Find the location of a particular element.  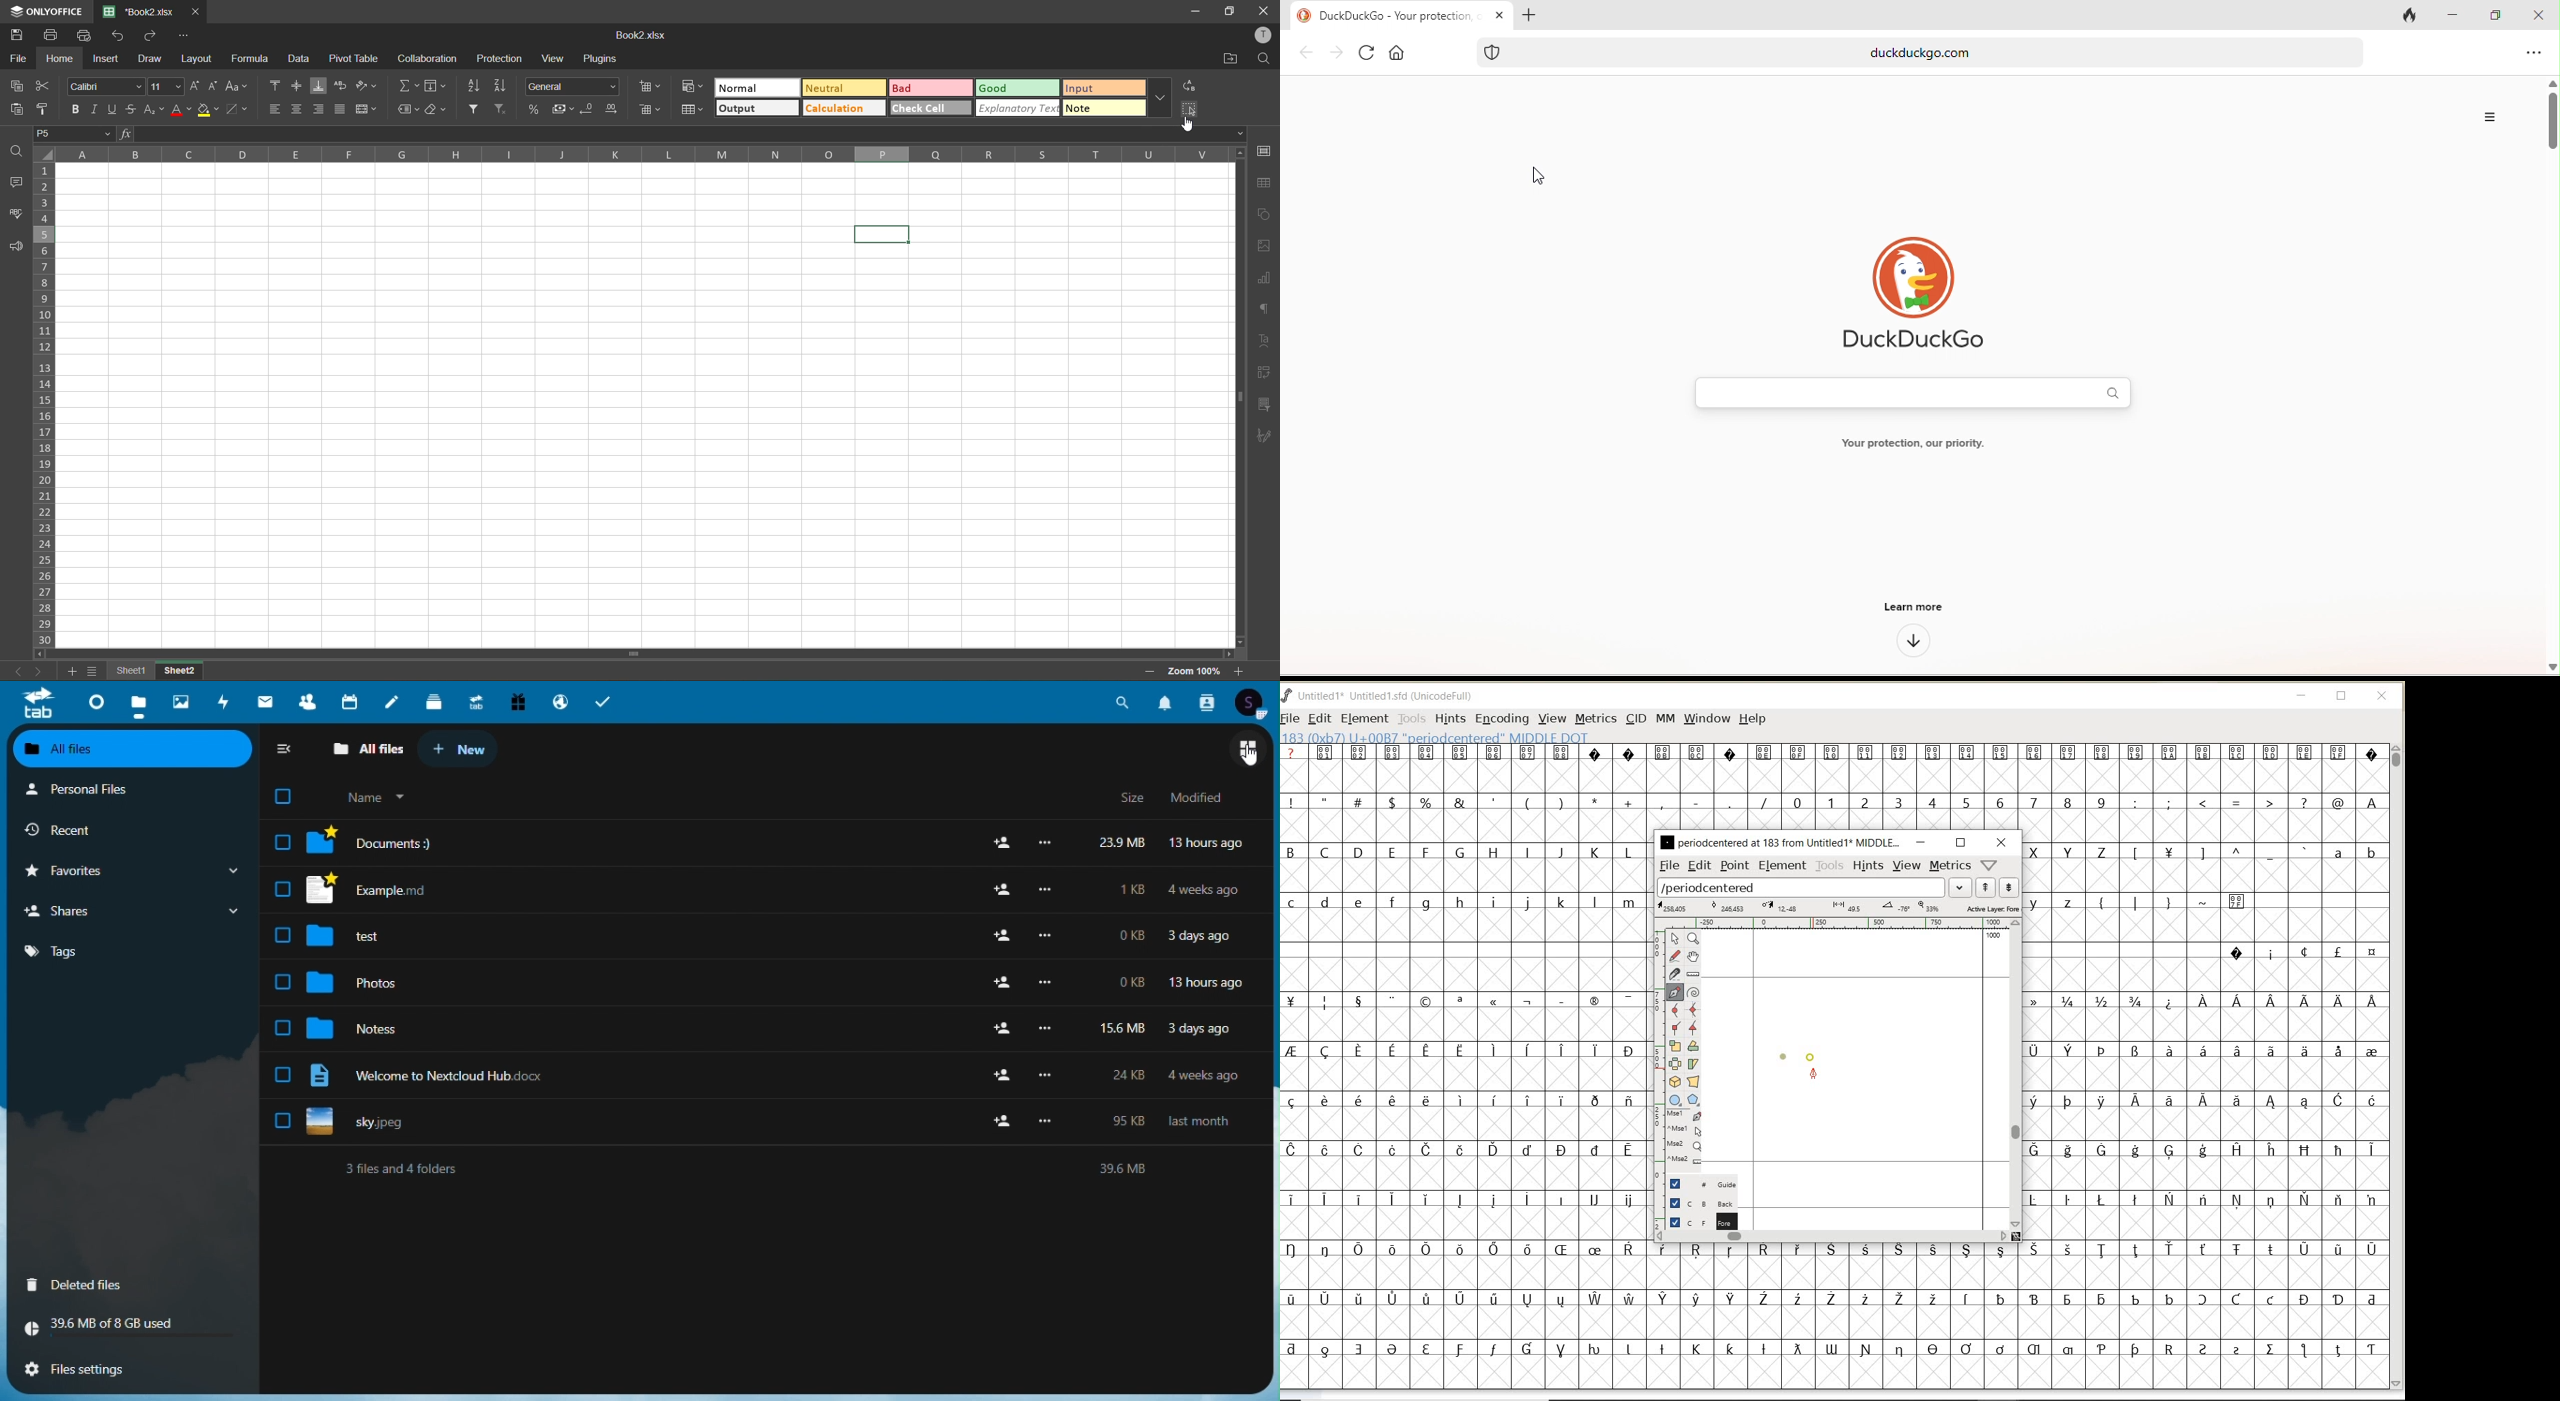

13 hours ago is located at coordinates (1204, 983).